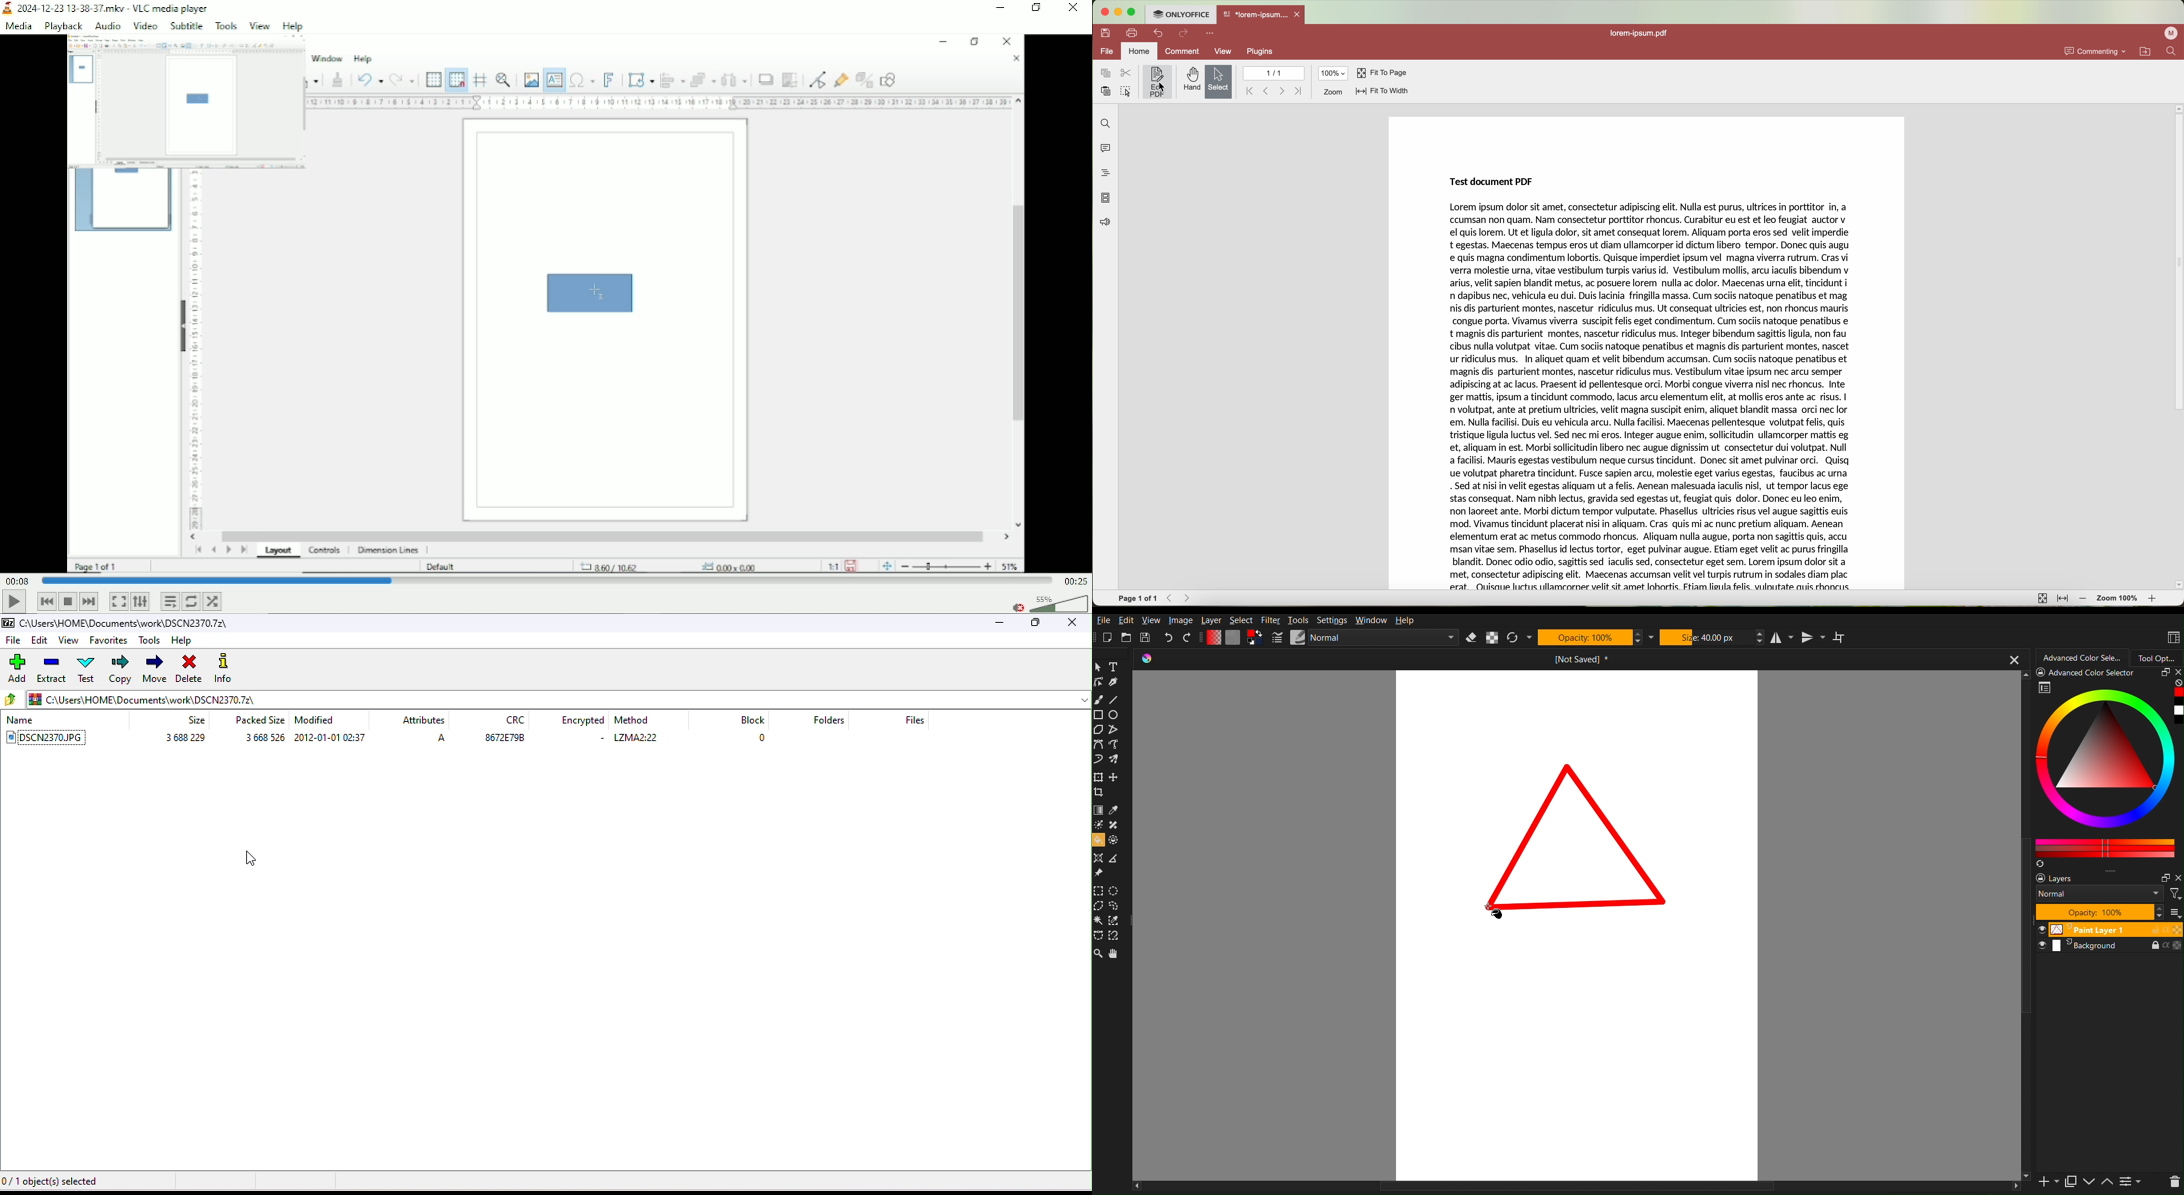  Describe the element at coordinates (1274, 73) in the screenshot. I see `1/1` at that location.